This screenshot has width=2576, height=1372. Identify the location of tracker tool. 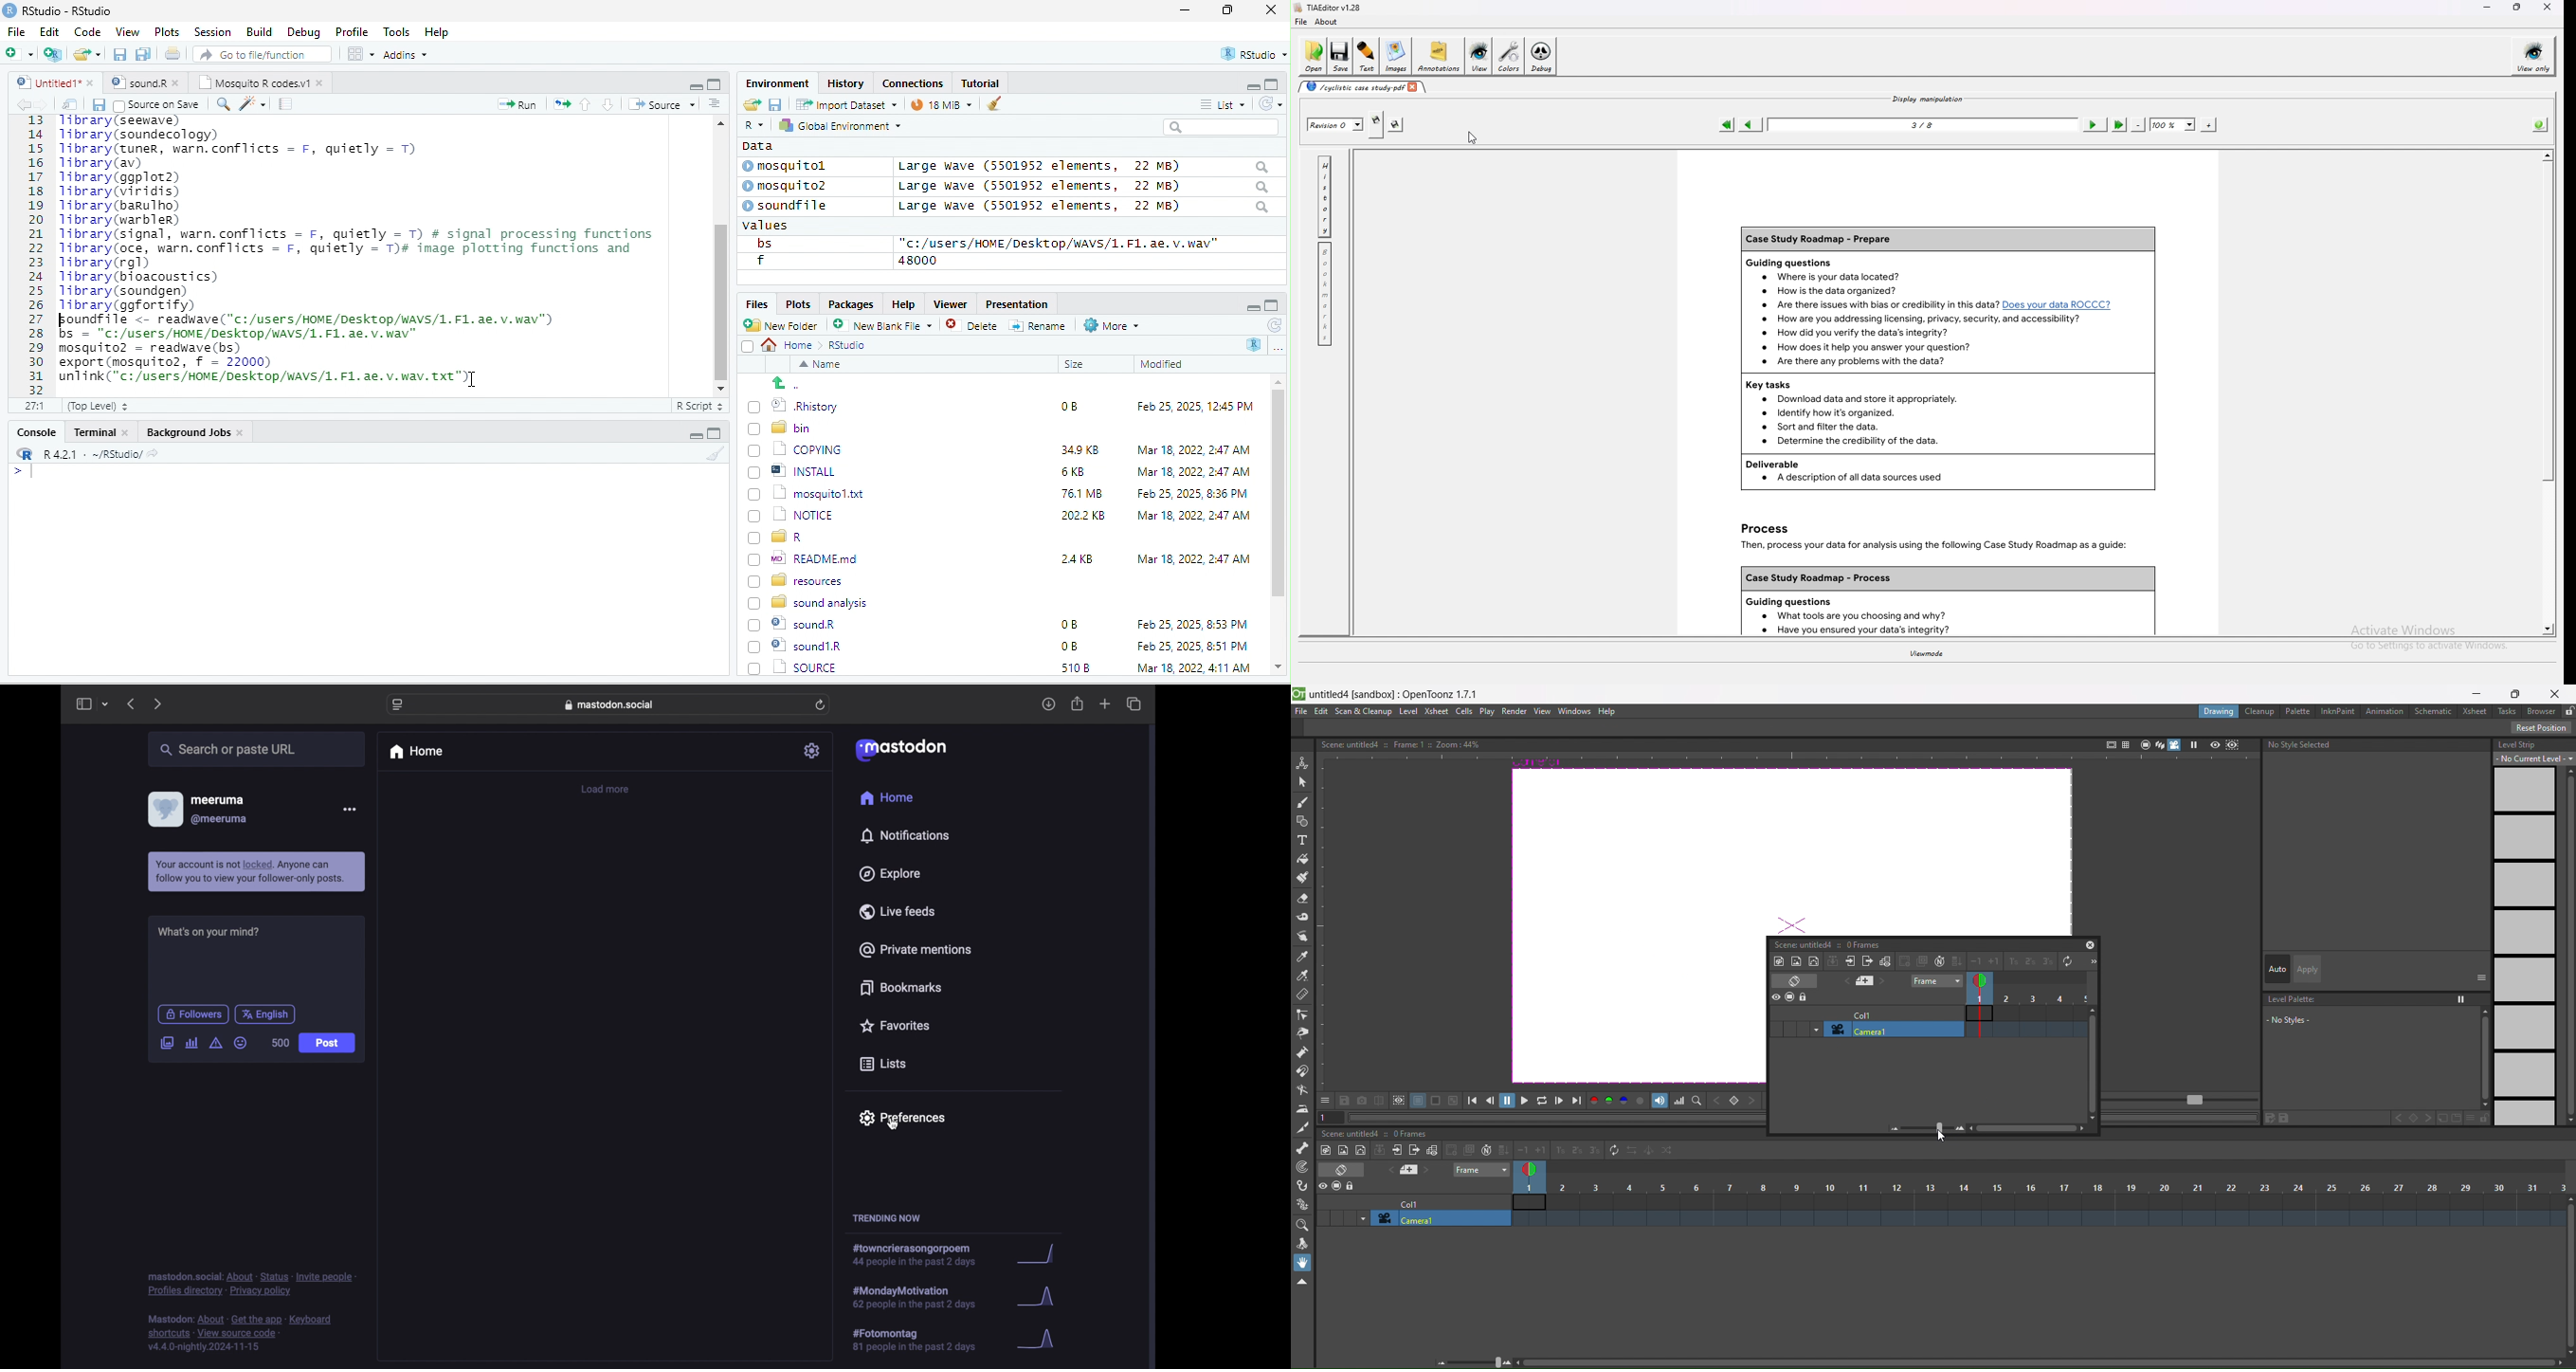
(1304, 1167).